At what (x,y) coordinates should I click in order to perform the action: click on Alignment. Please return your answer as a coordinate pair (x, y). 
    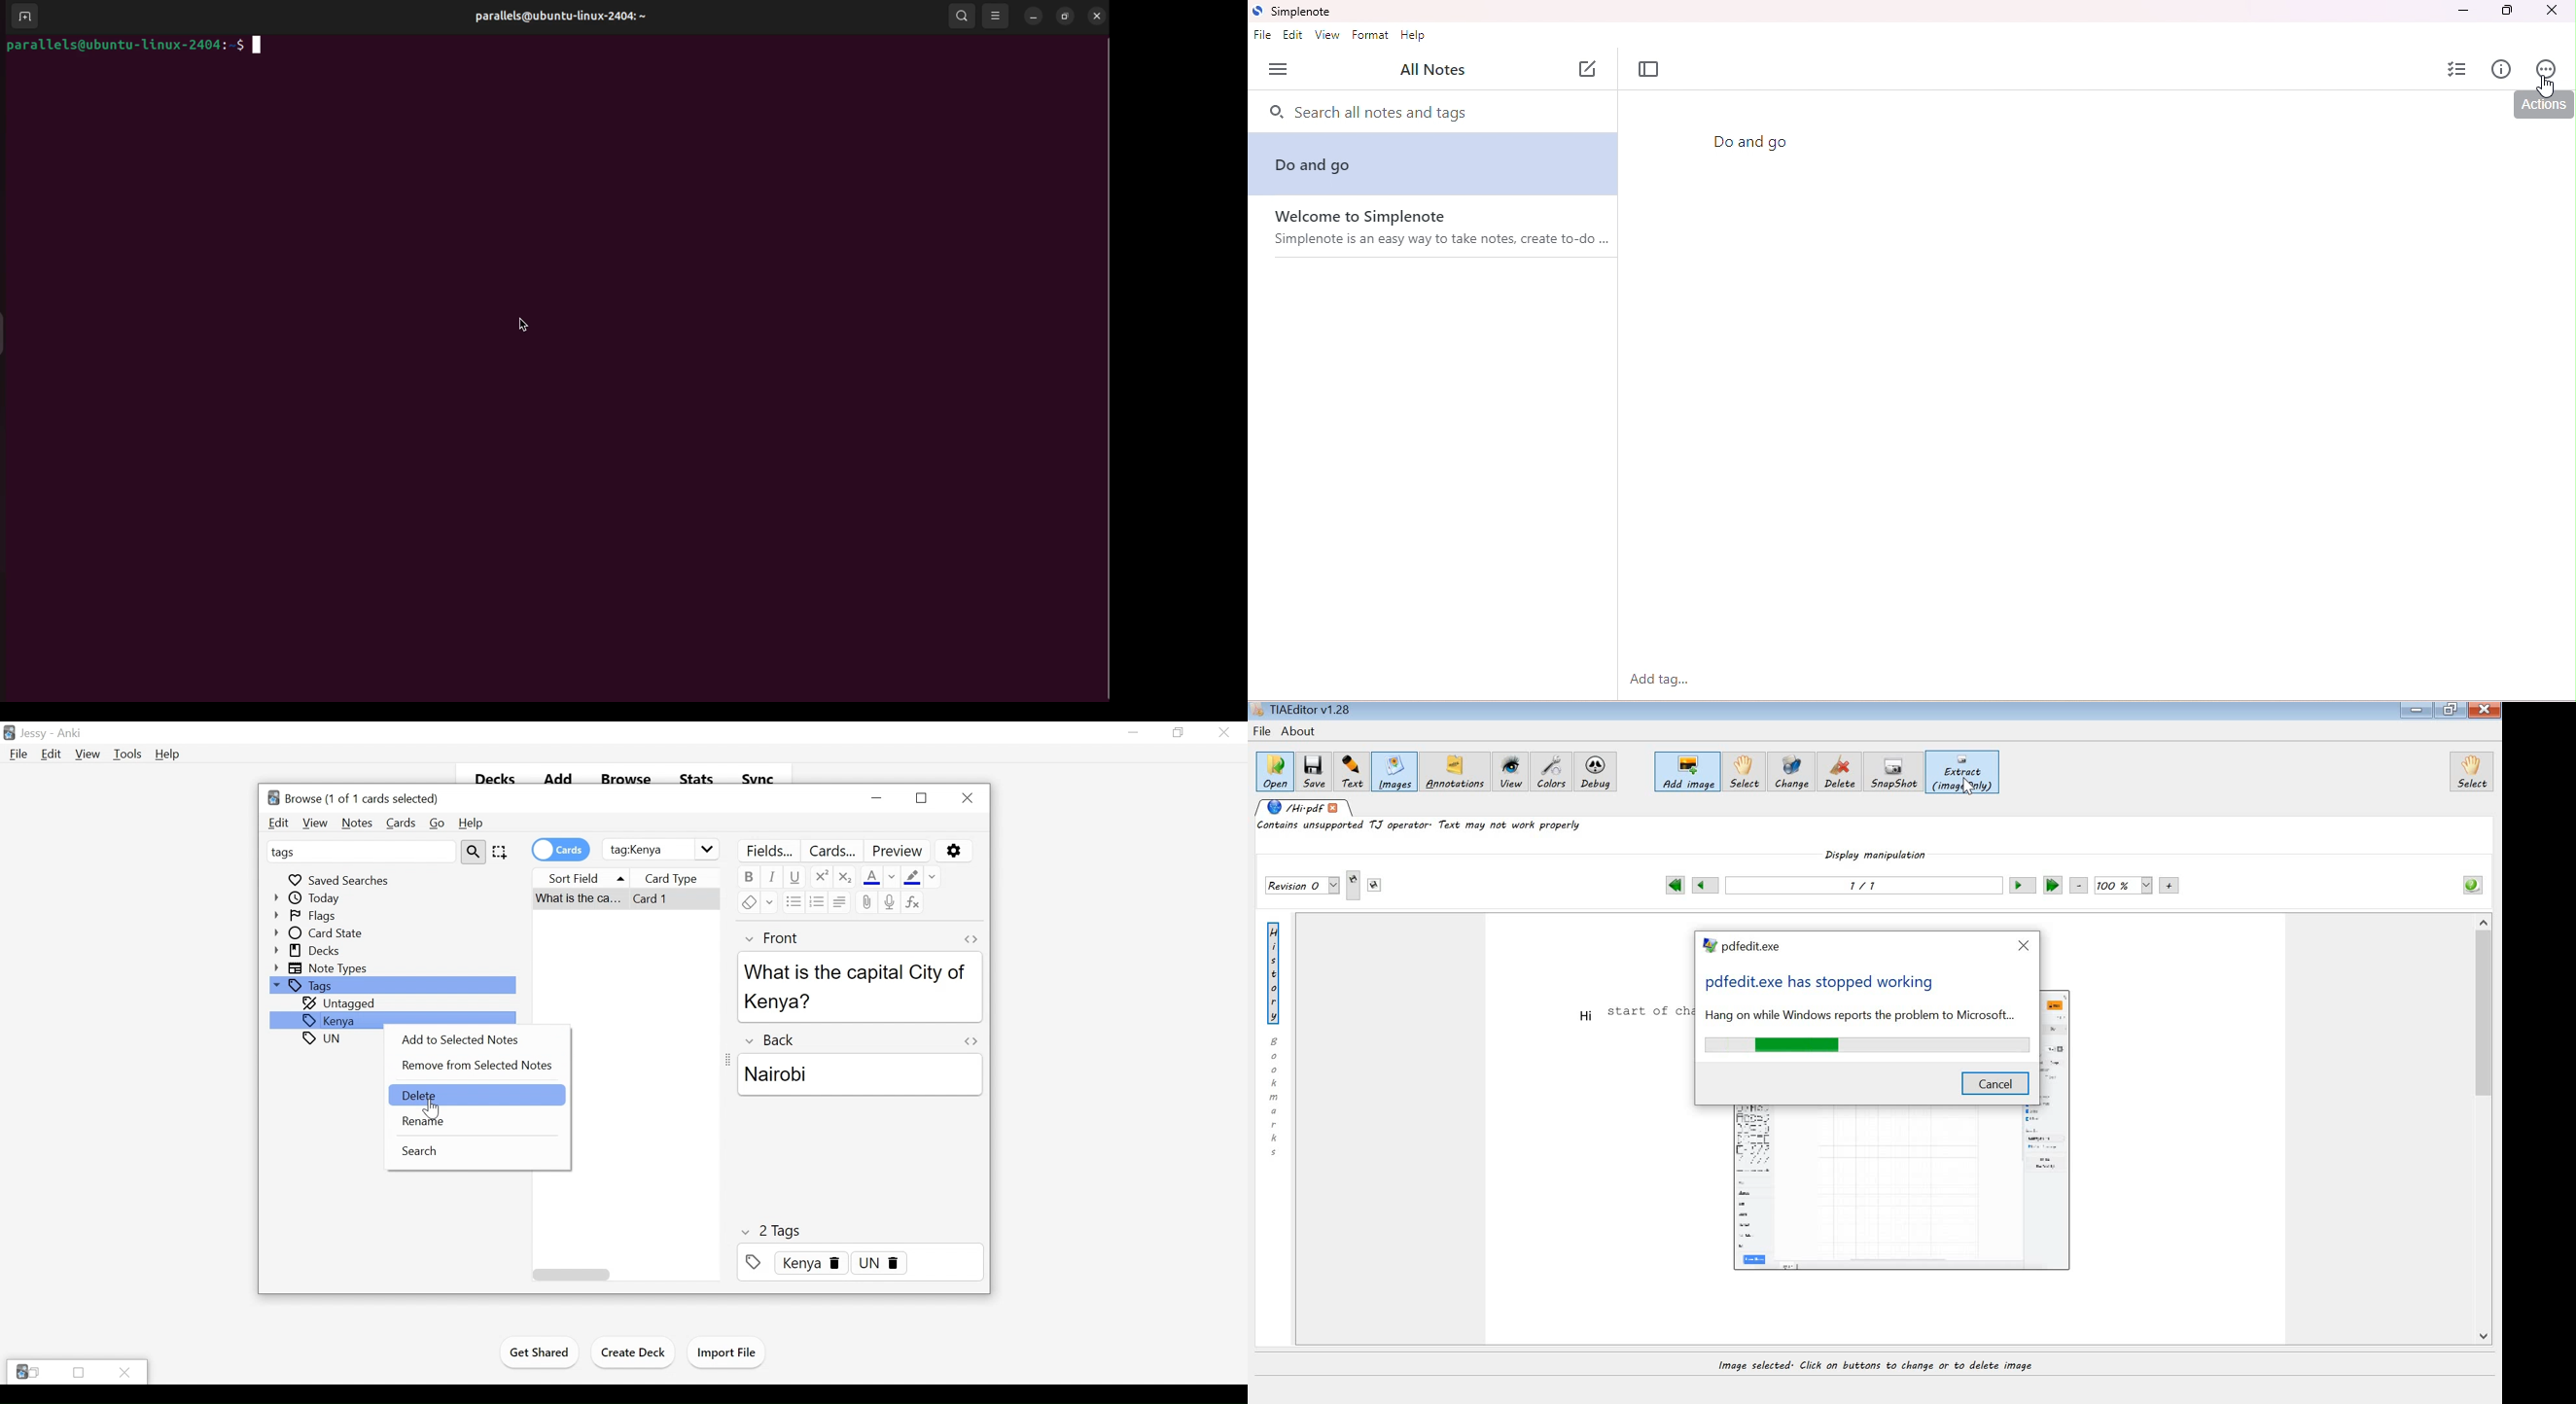
    Looking at the image, I should click on (840, 902).